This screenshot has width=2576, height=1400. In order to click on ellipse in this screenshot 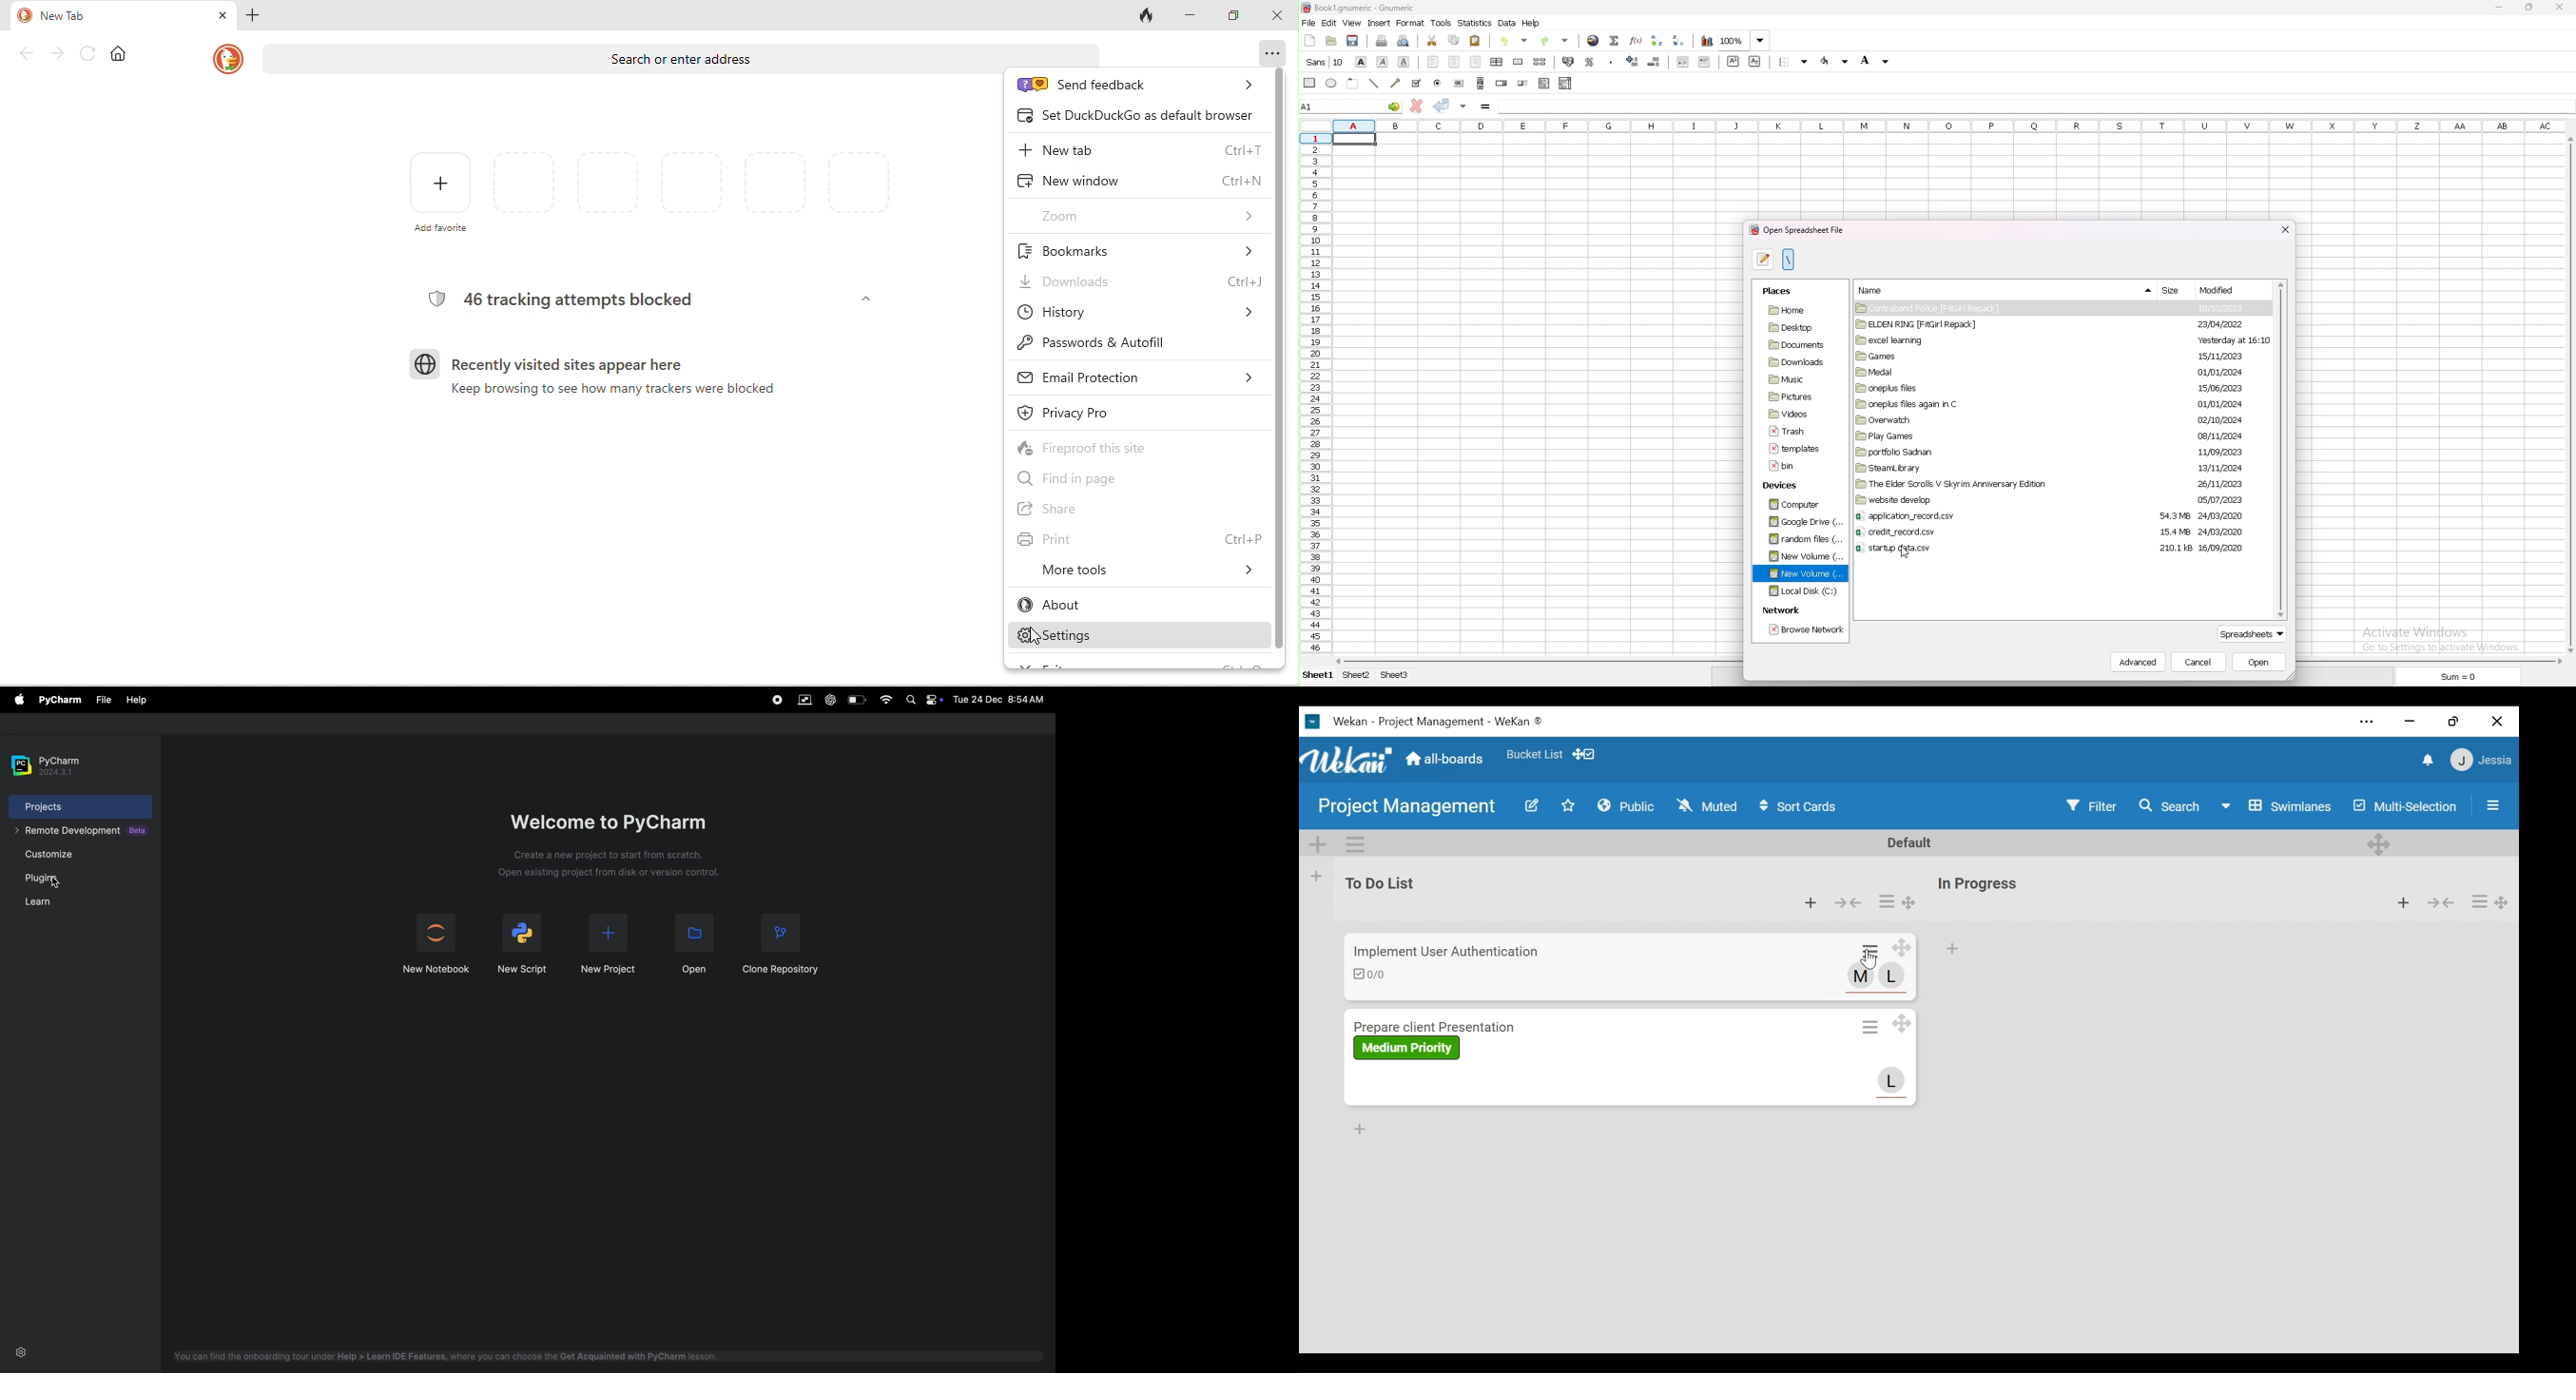, I will do `click(1332, 83)`.